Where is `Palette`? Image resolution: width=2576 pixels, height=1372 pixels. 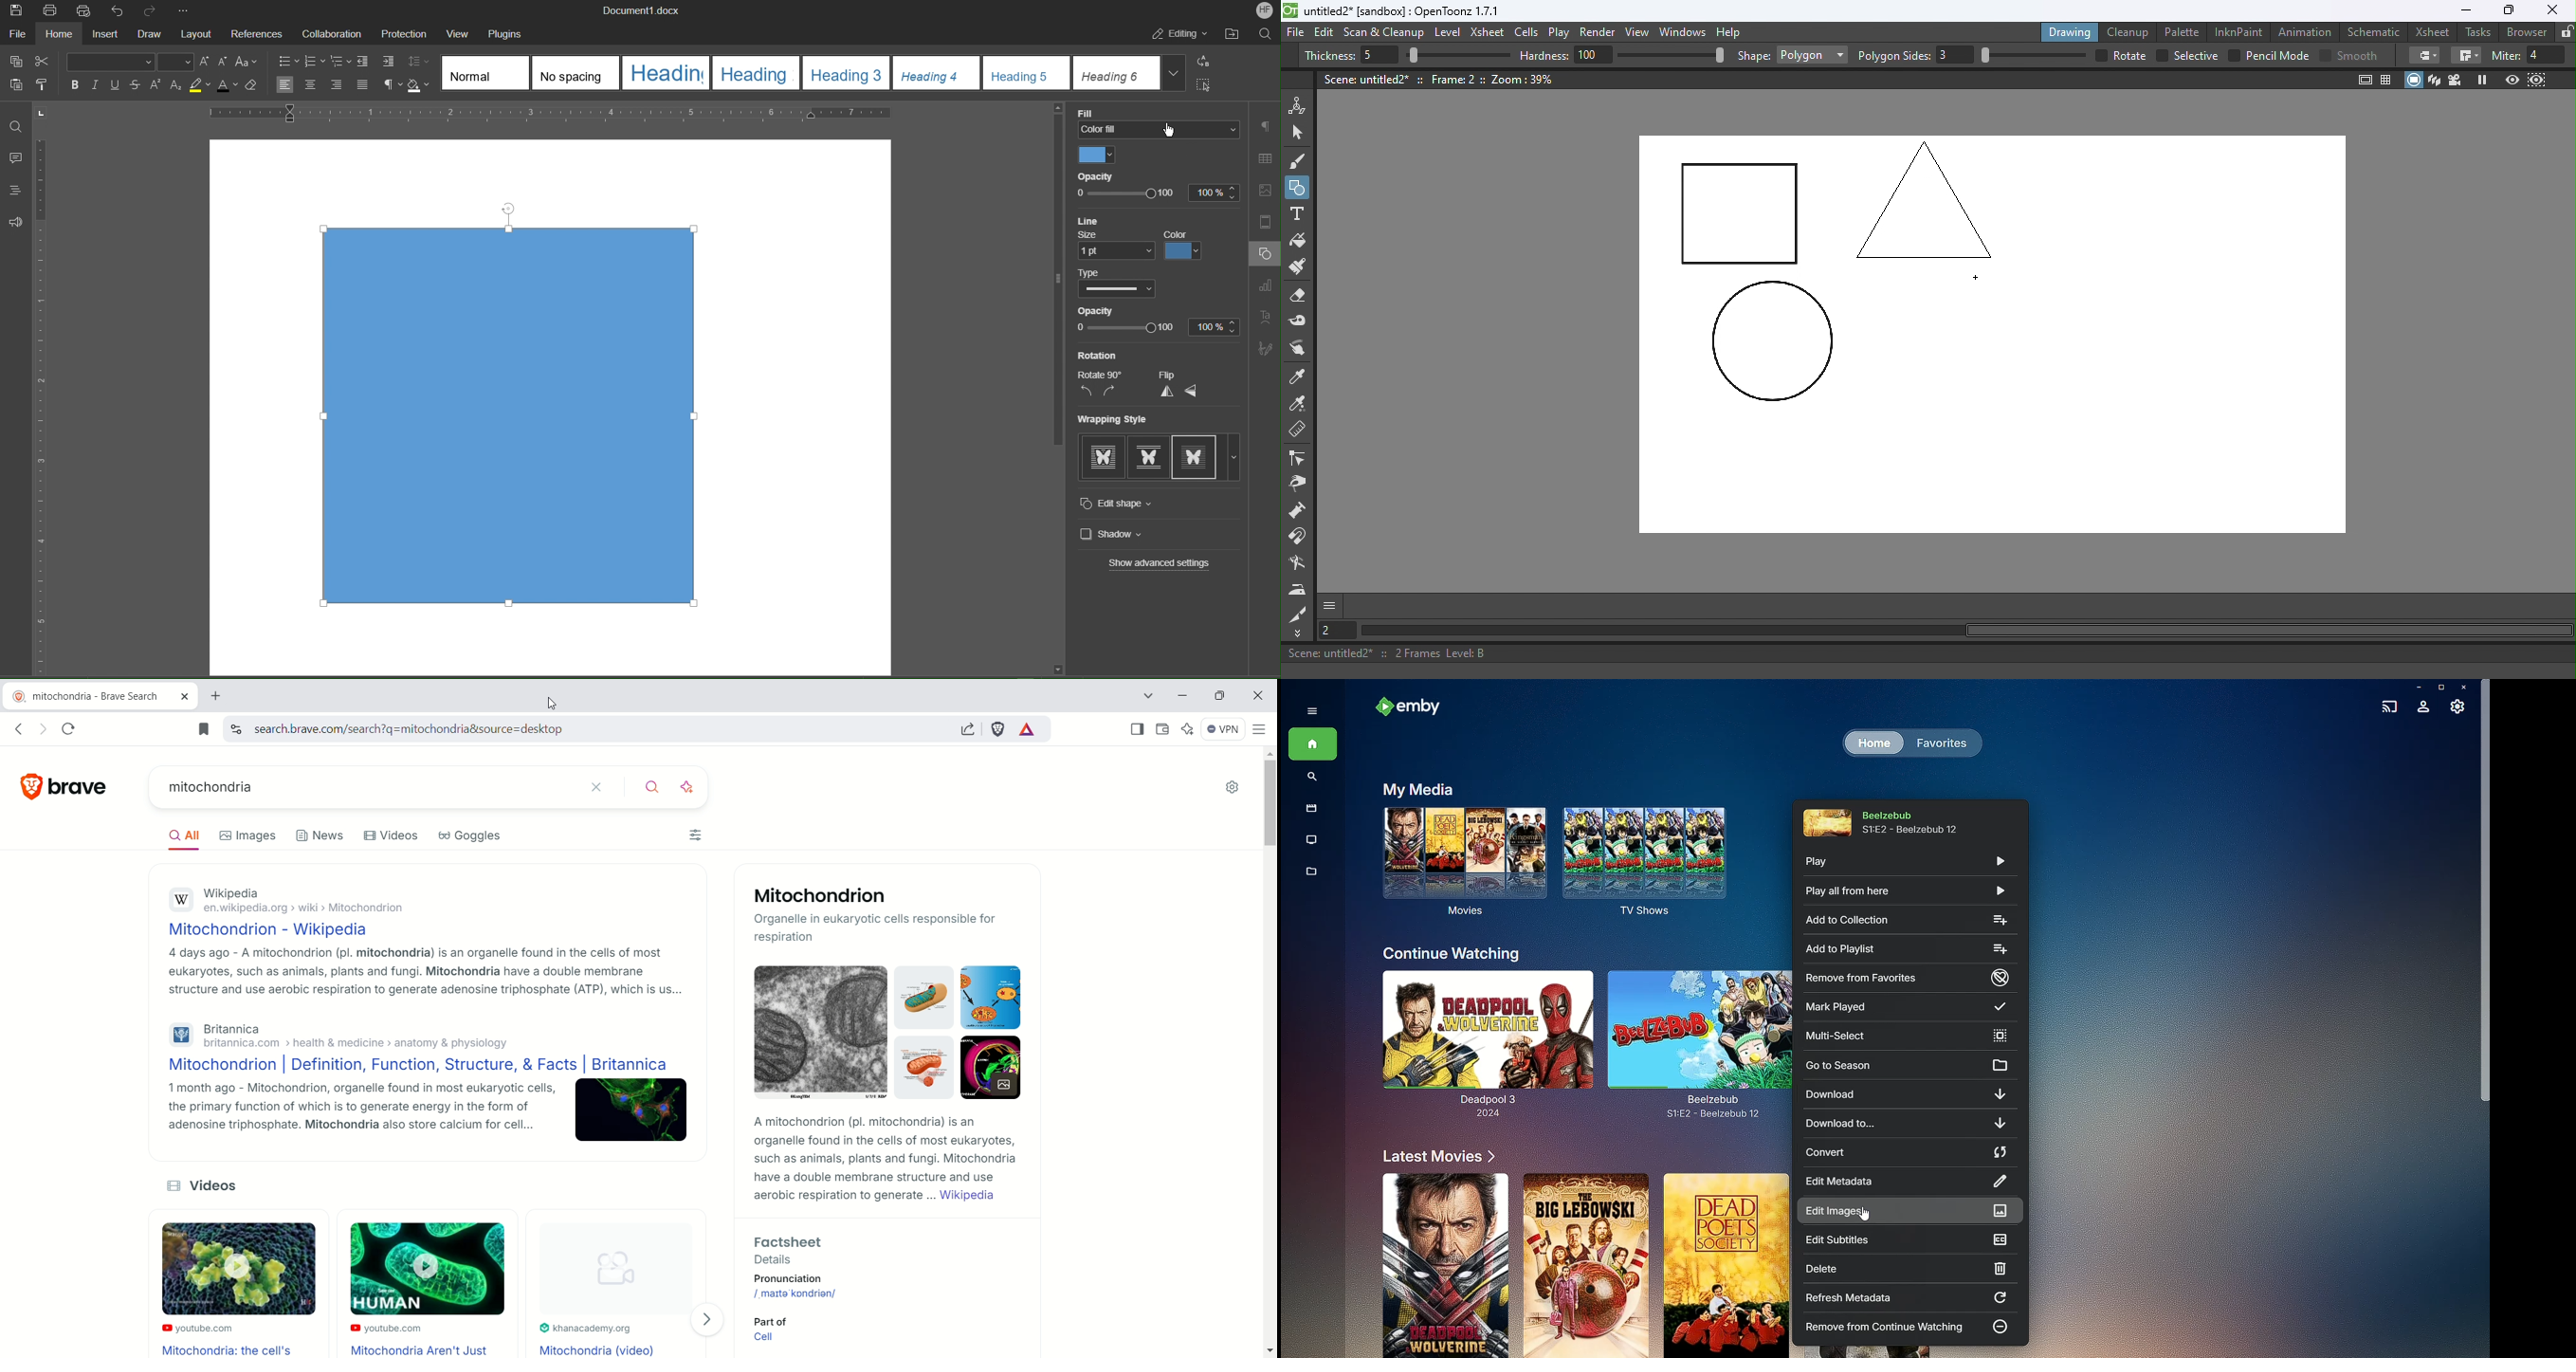
Palette is located at coordinates (2184, 31).